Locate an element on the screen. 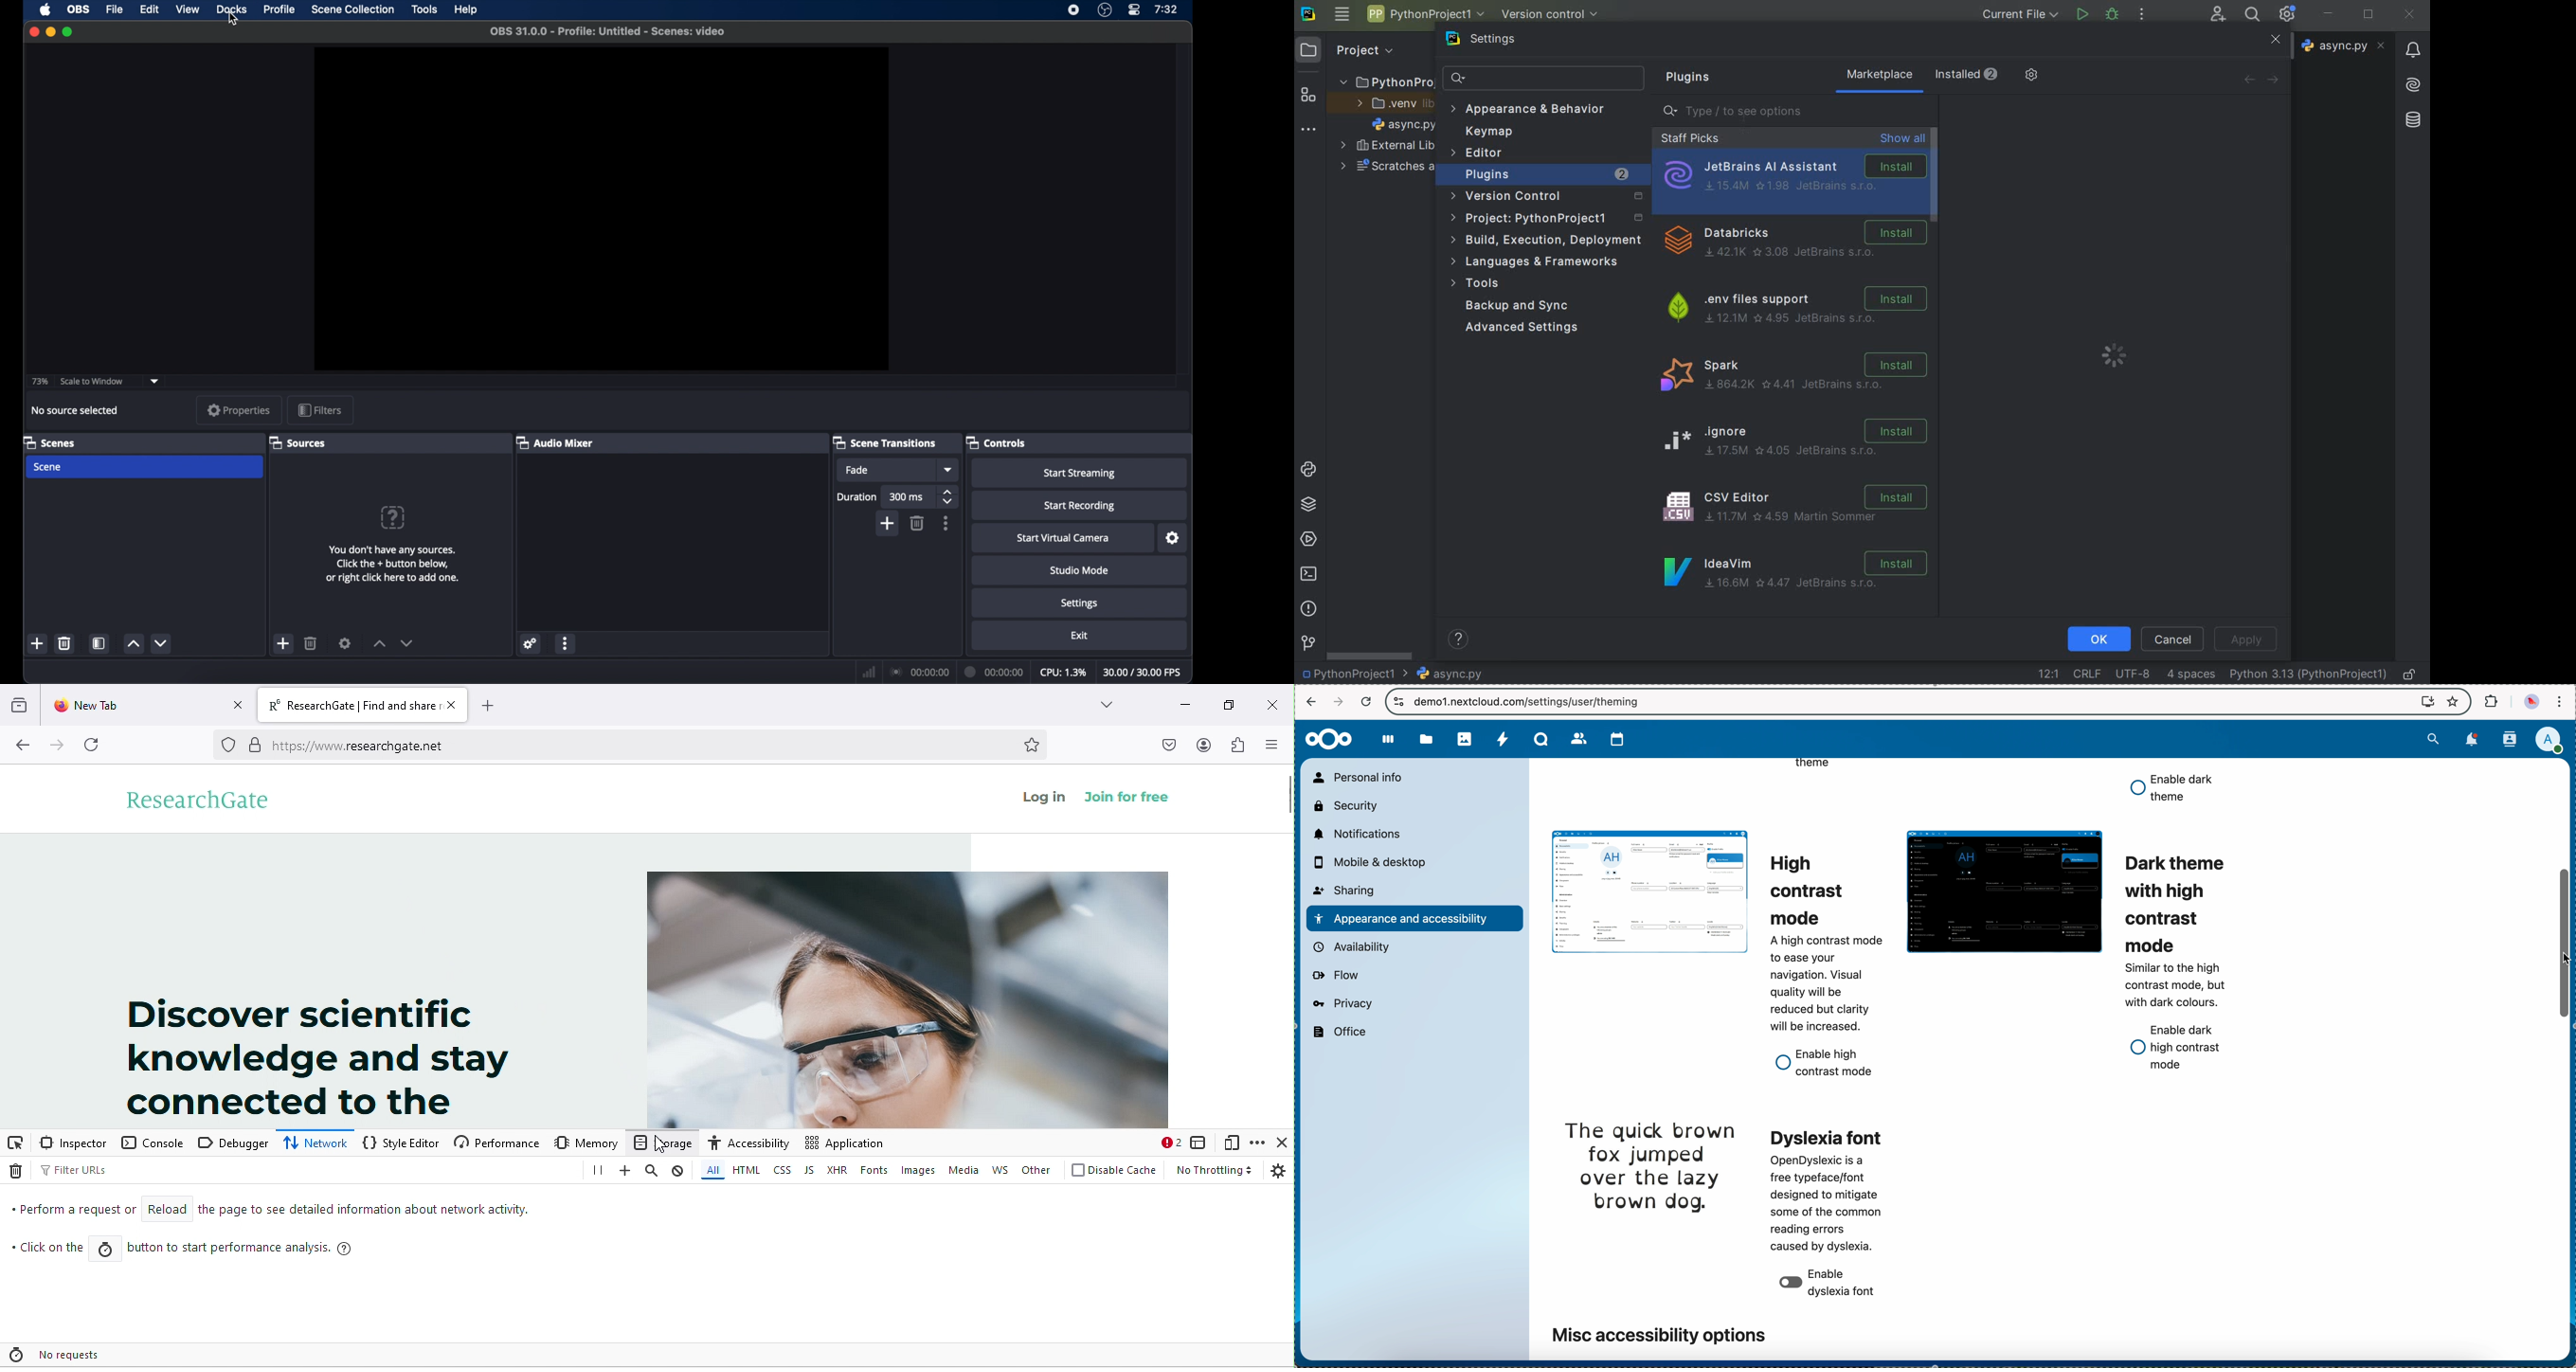 The width and height of the screenshot is (2576, 1372). You don't have any sources.
Click the + button below,
or right click here to add one. is located at coordinates (394, 562).